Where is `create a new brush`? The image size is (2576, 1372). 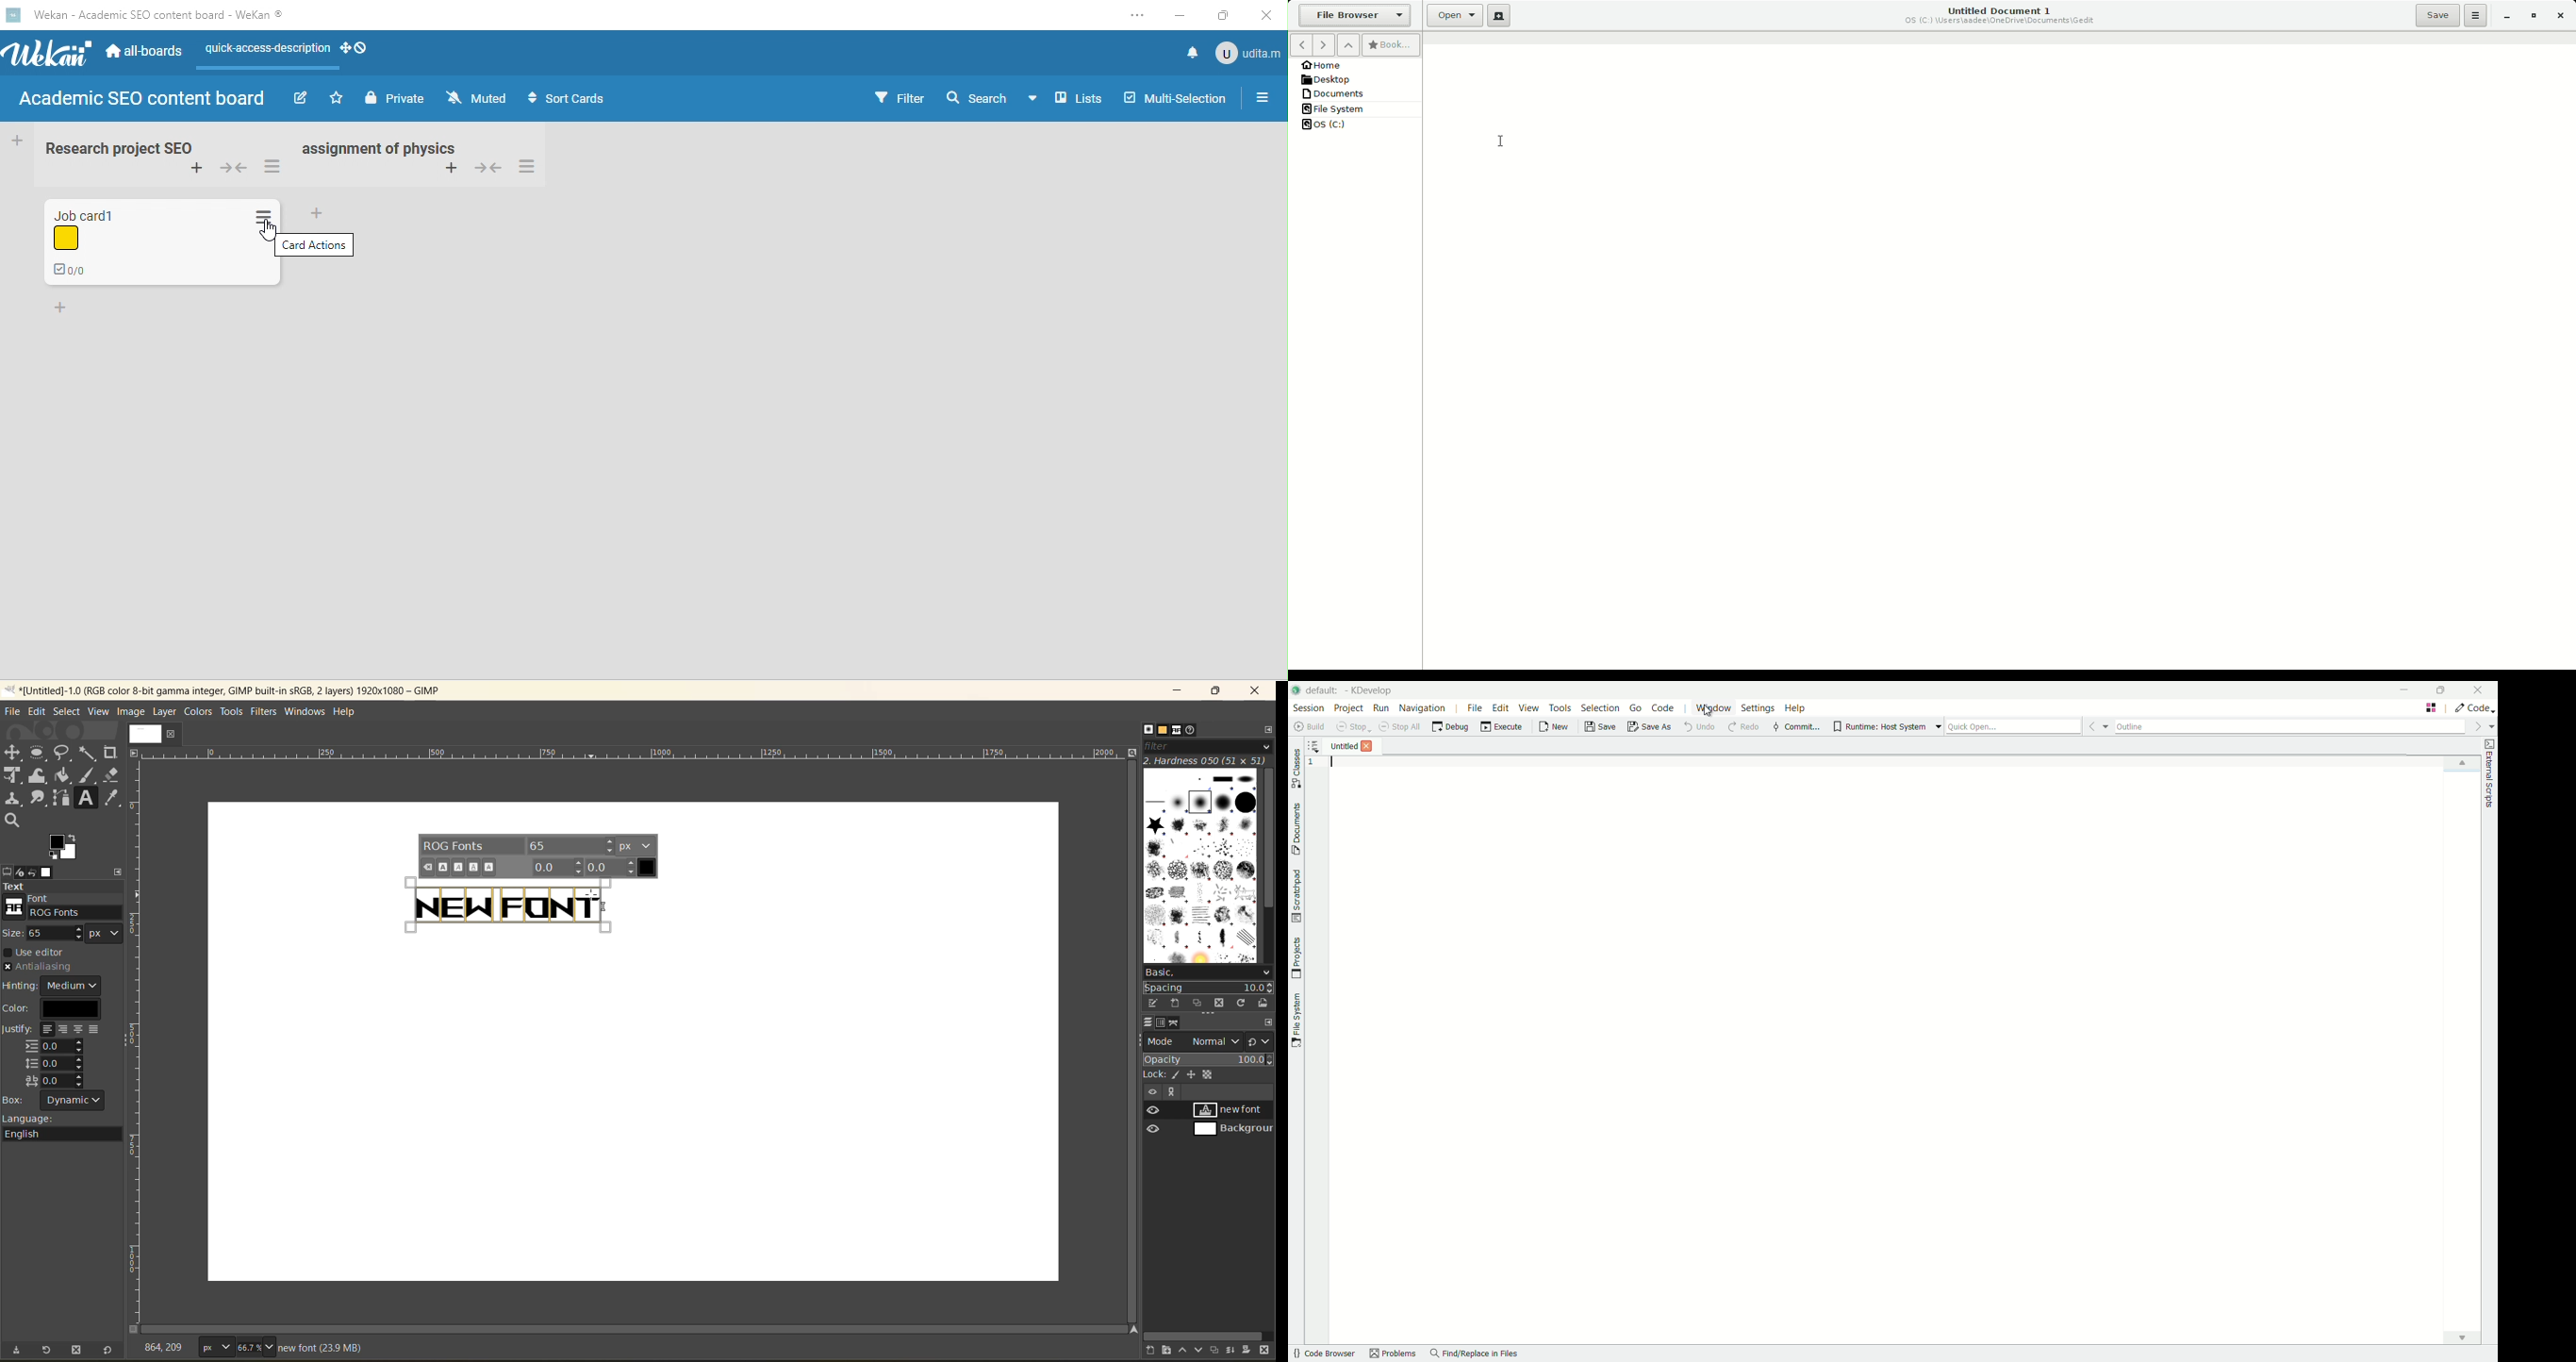
create a new brush is located at coordinates (1175, 1004).